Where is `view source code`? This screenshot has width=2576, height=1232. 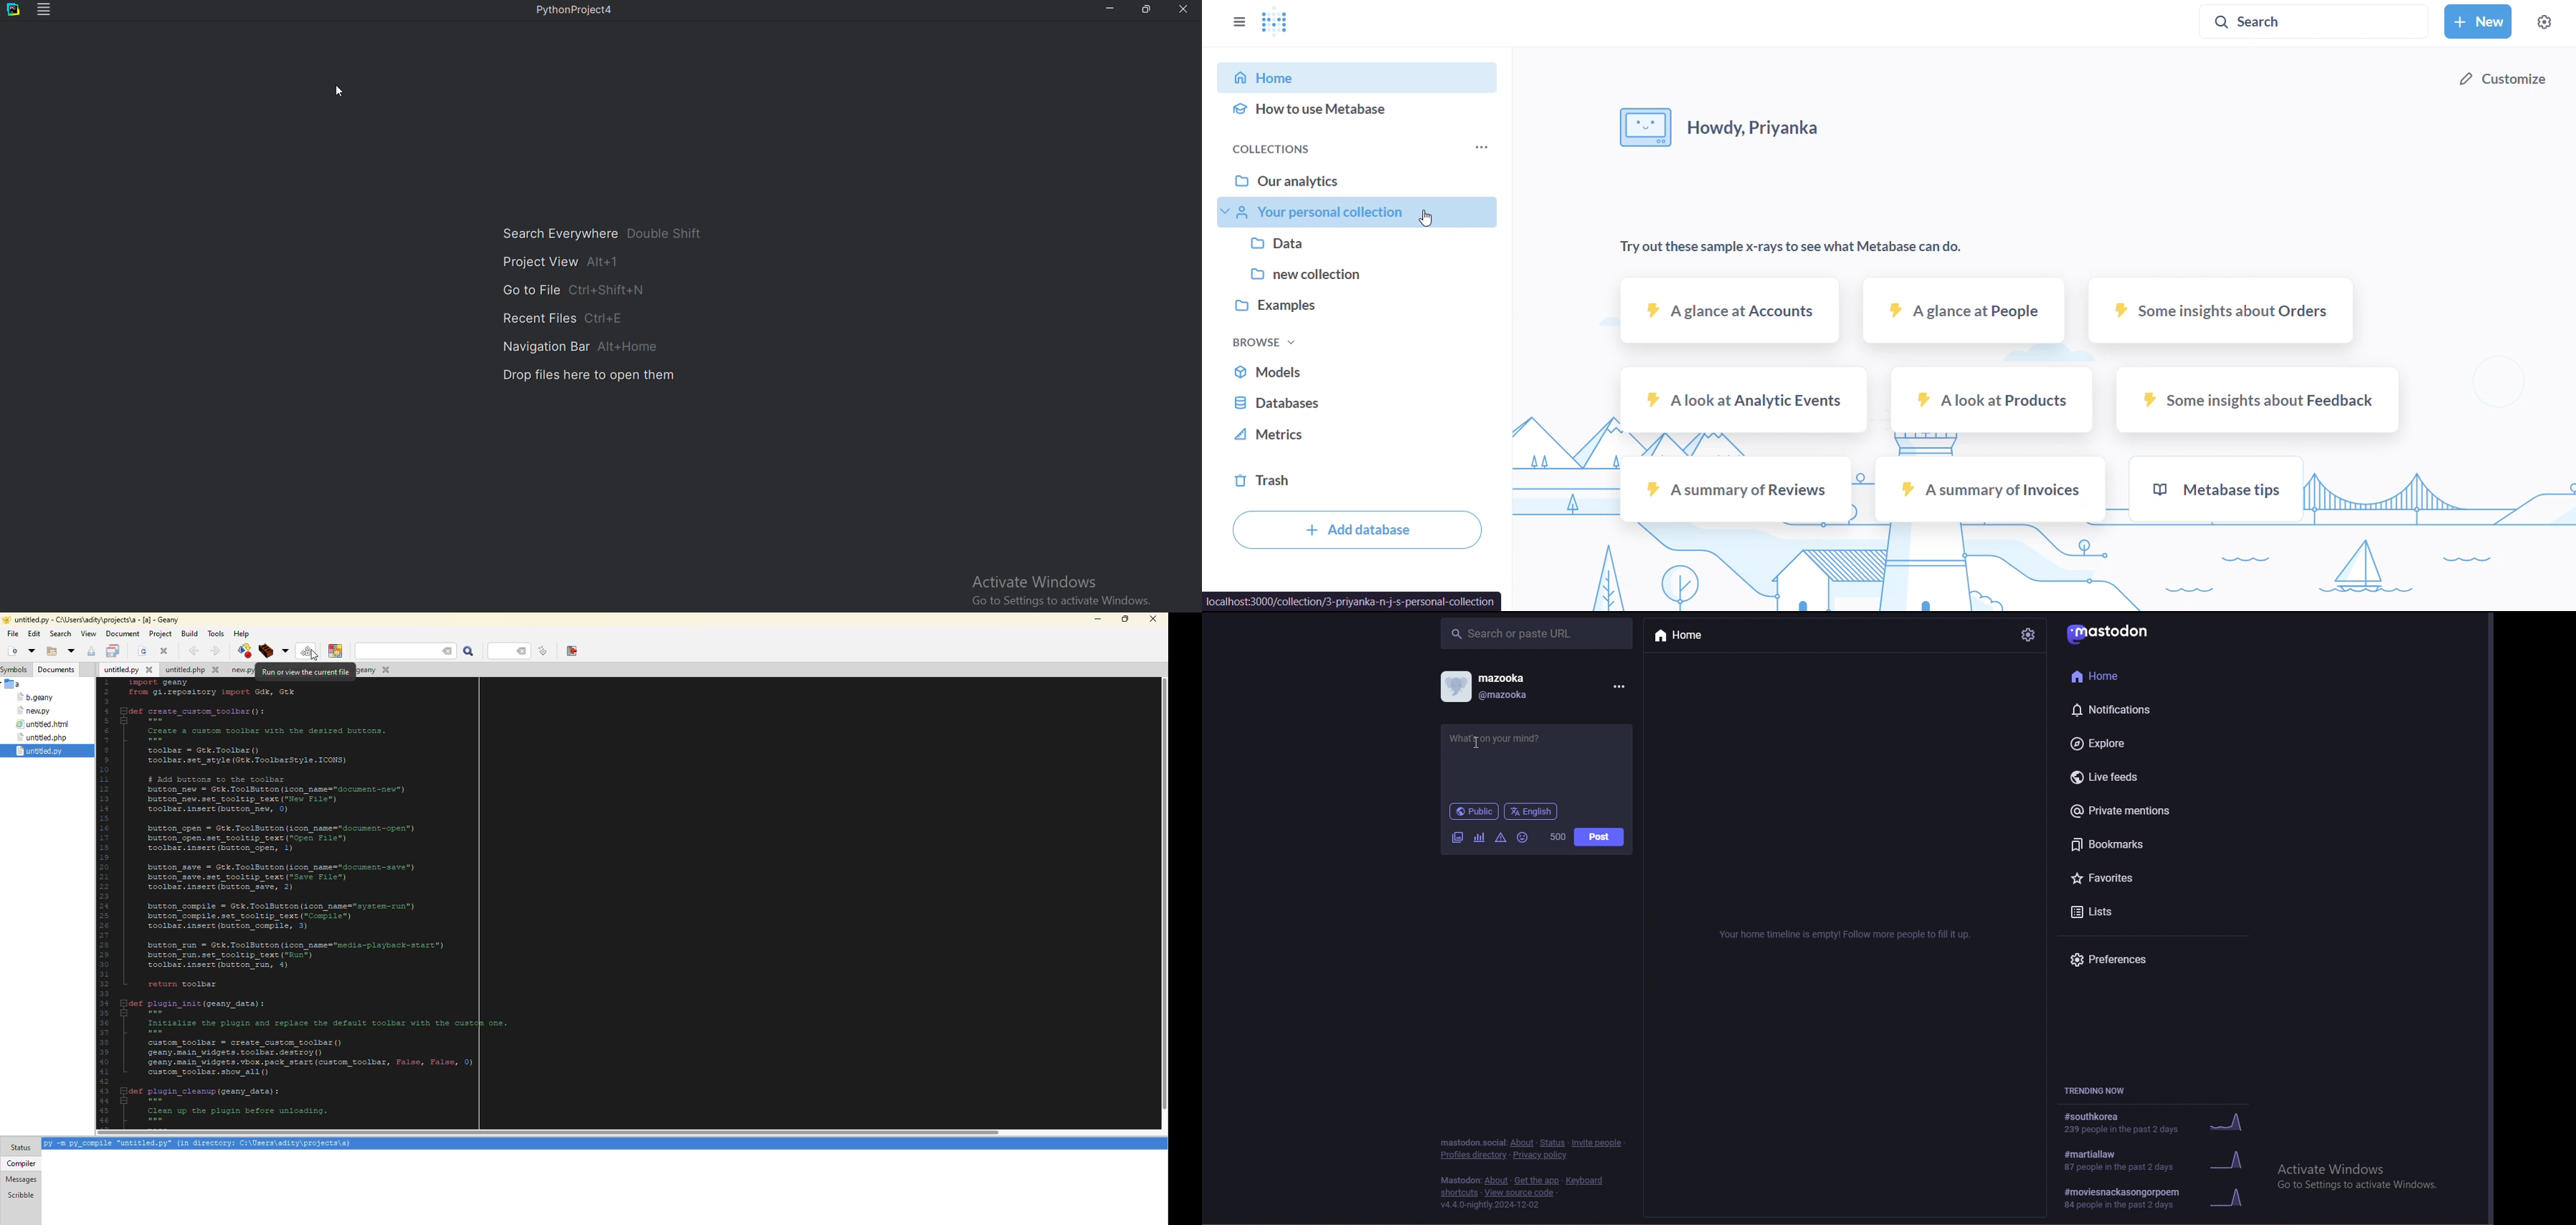 view source code is located at coordinates (1897, 1960).